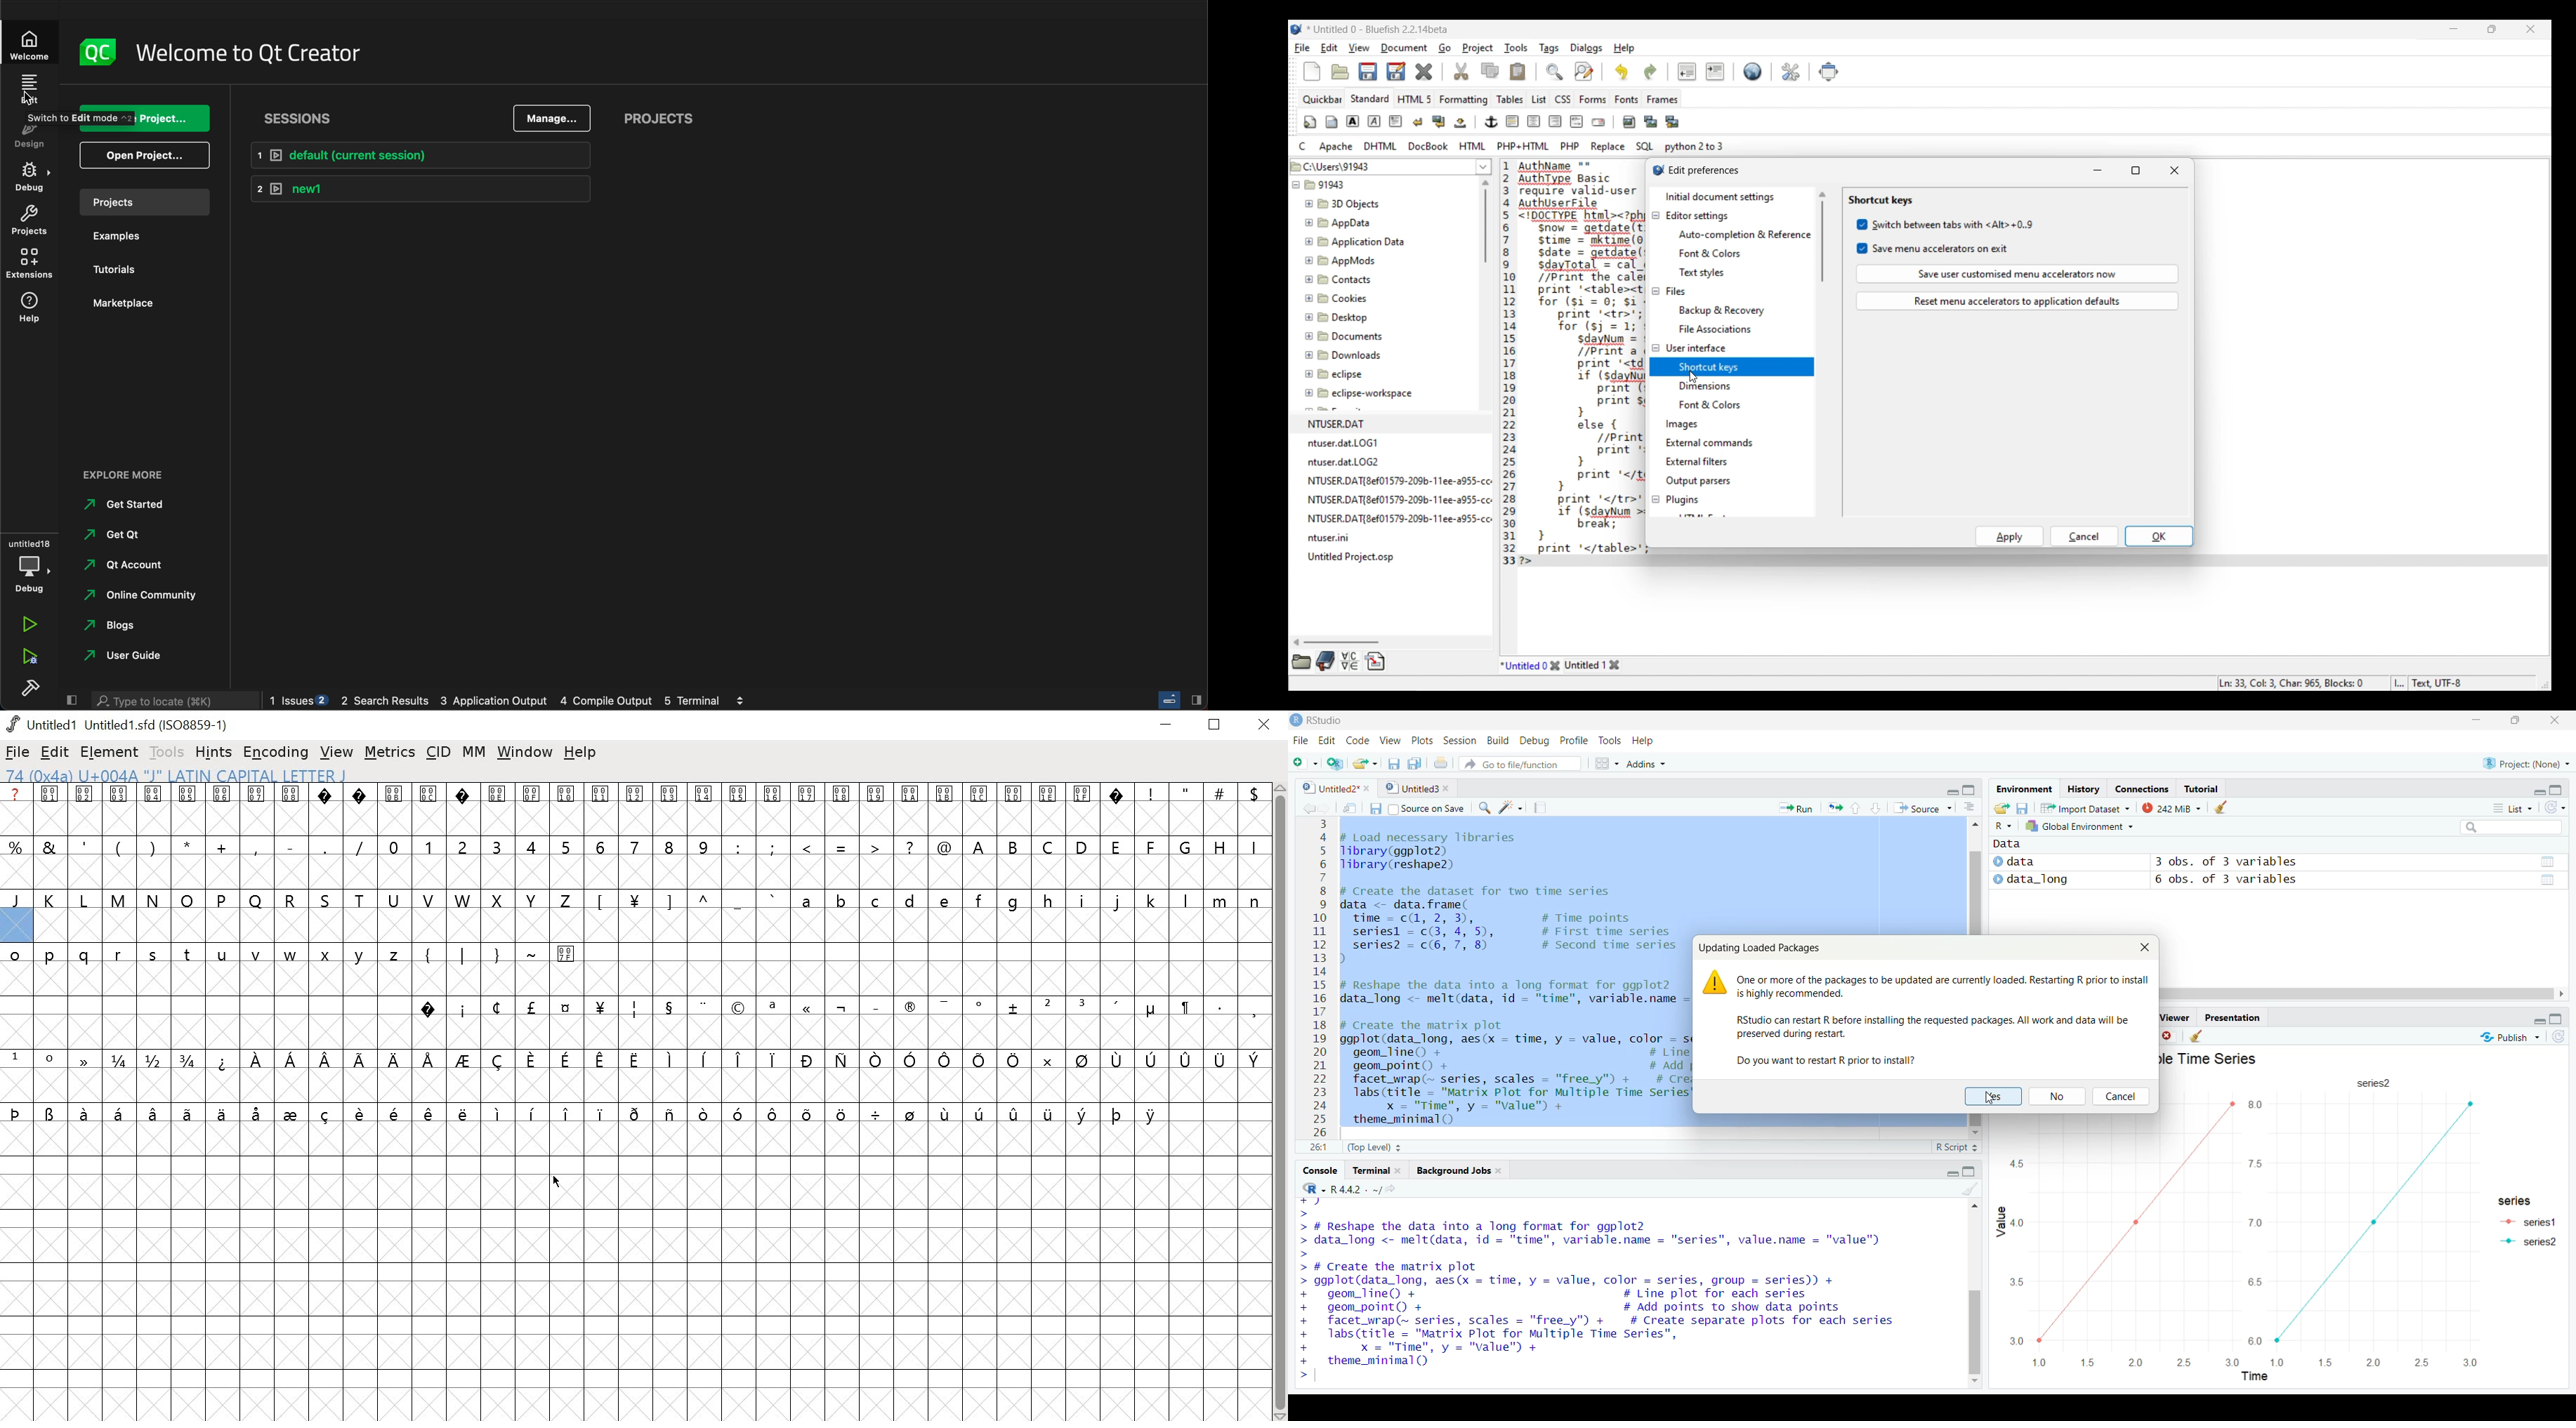  What do you see at coordinates (1309, 807) in the screenshot?
I see `move back` at bounding box center [1309, 807].